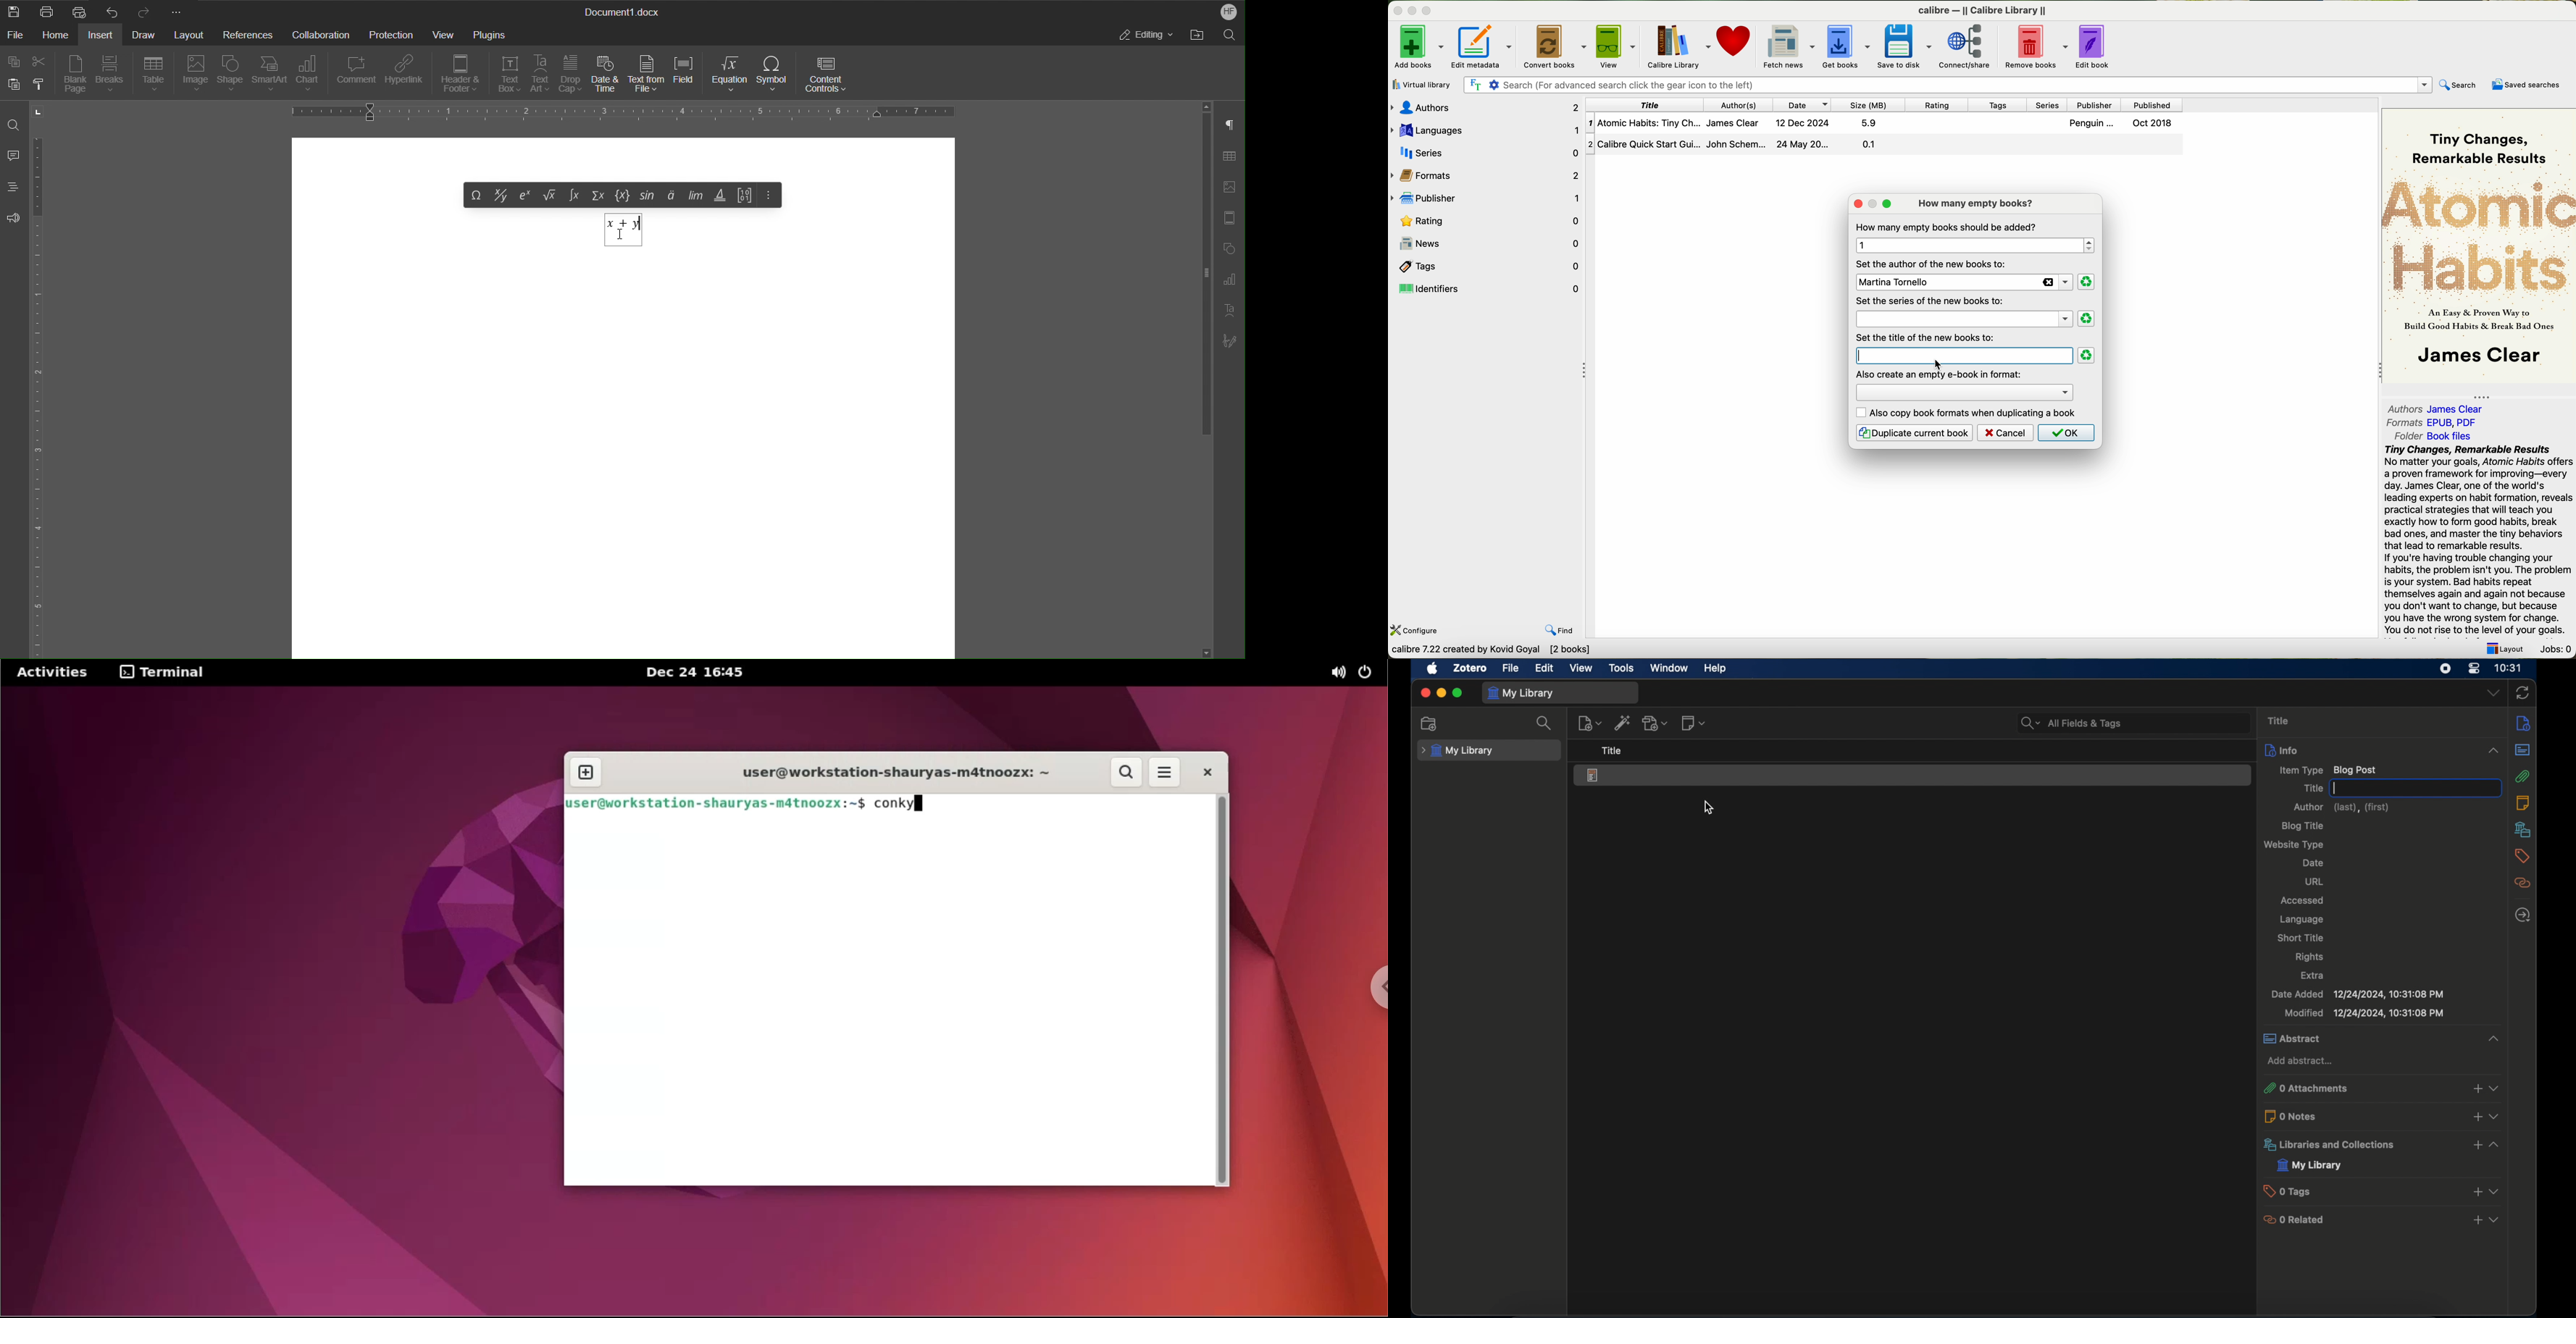  I want to click on Cut, so click(40, 62).